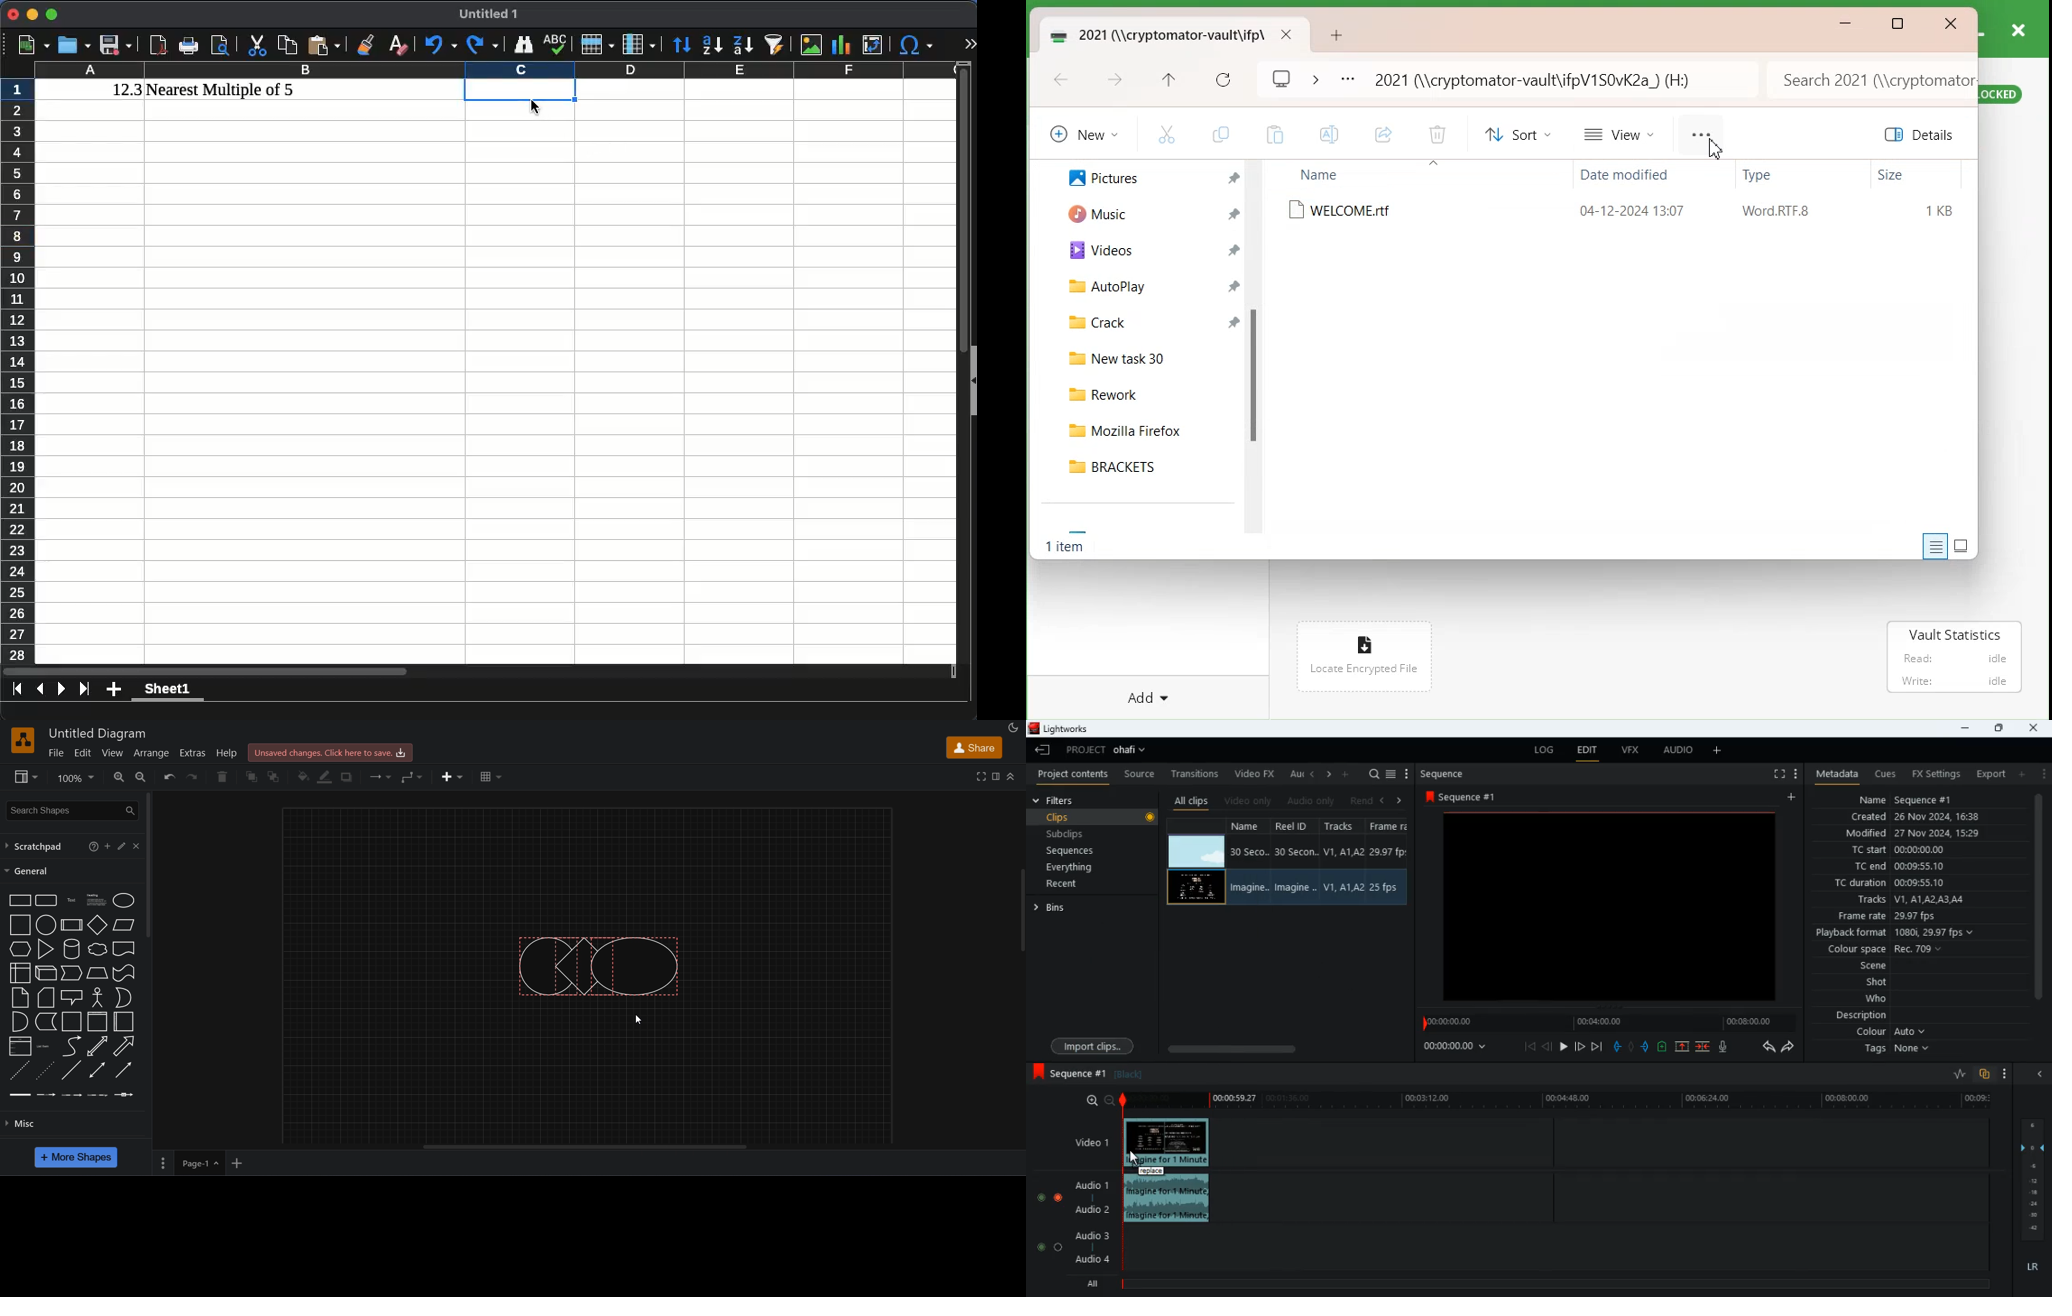 The image size is (2072, 1316). I want to click on leave, so click(1044, 750).